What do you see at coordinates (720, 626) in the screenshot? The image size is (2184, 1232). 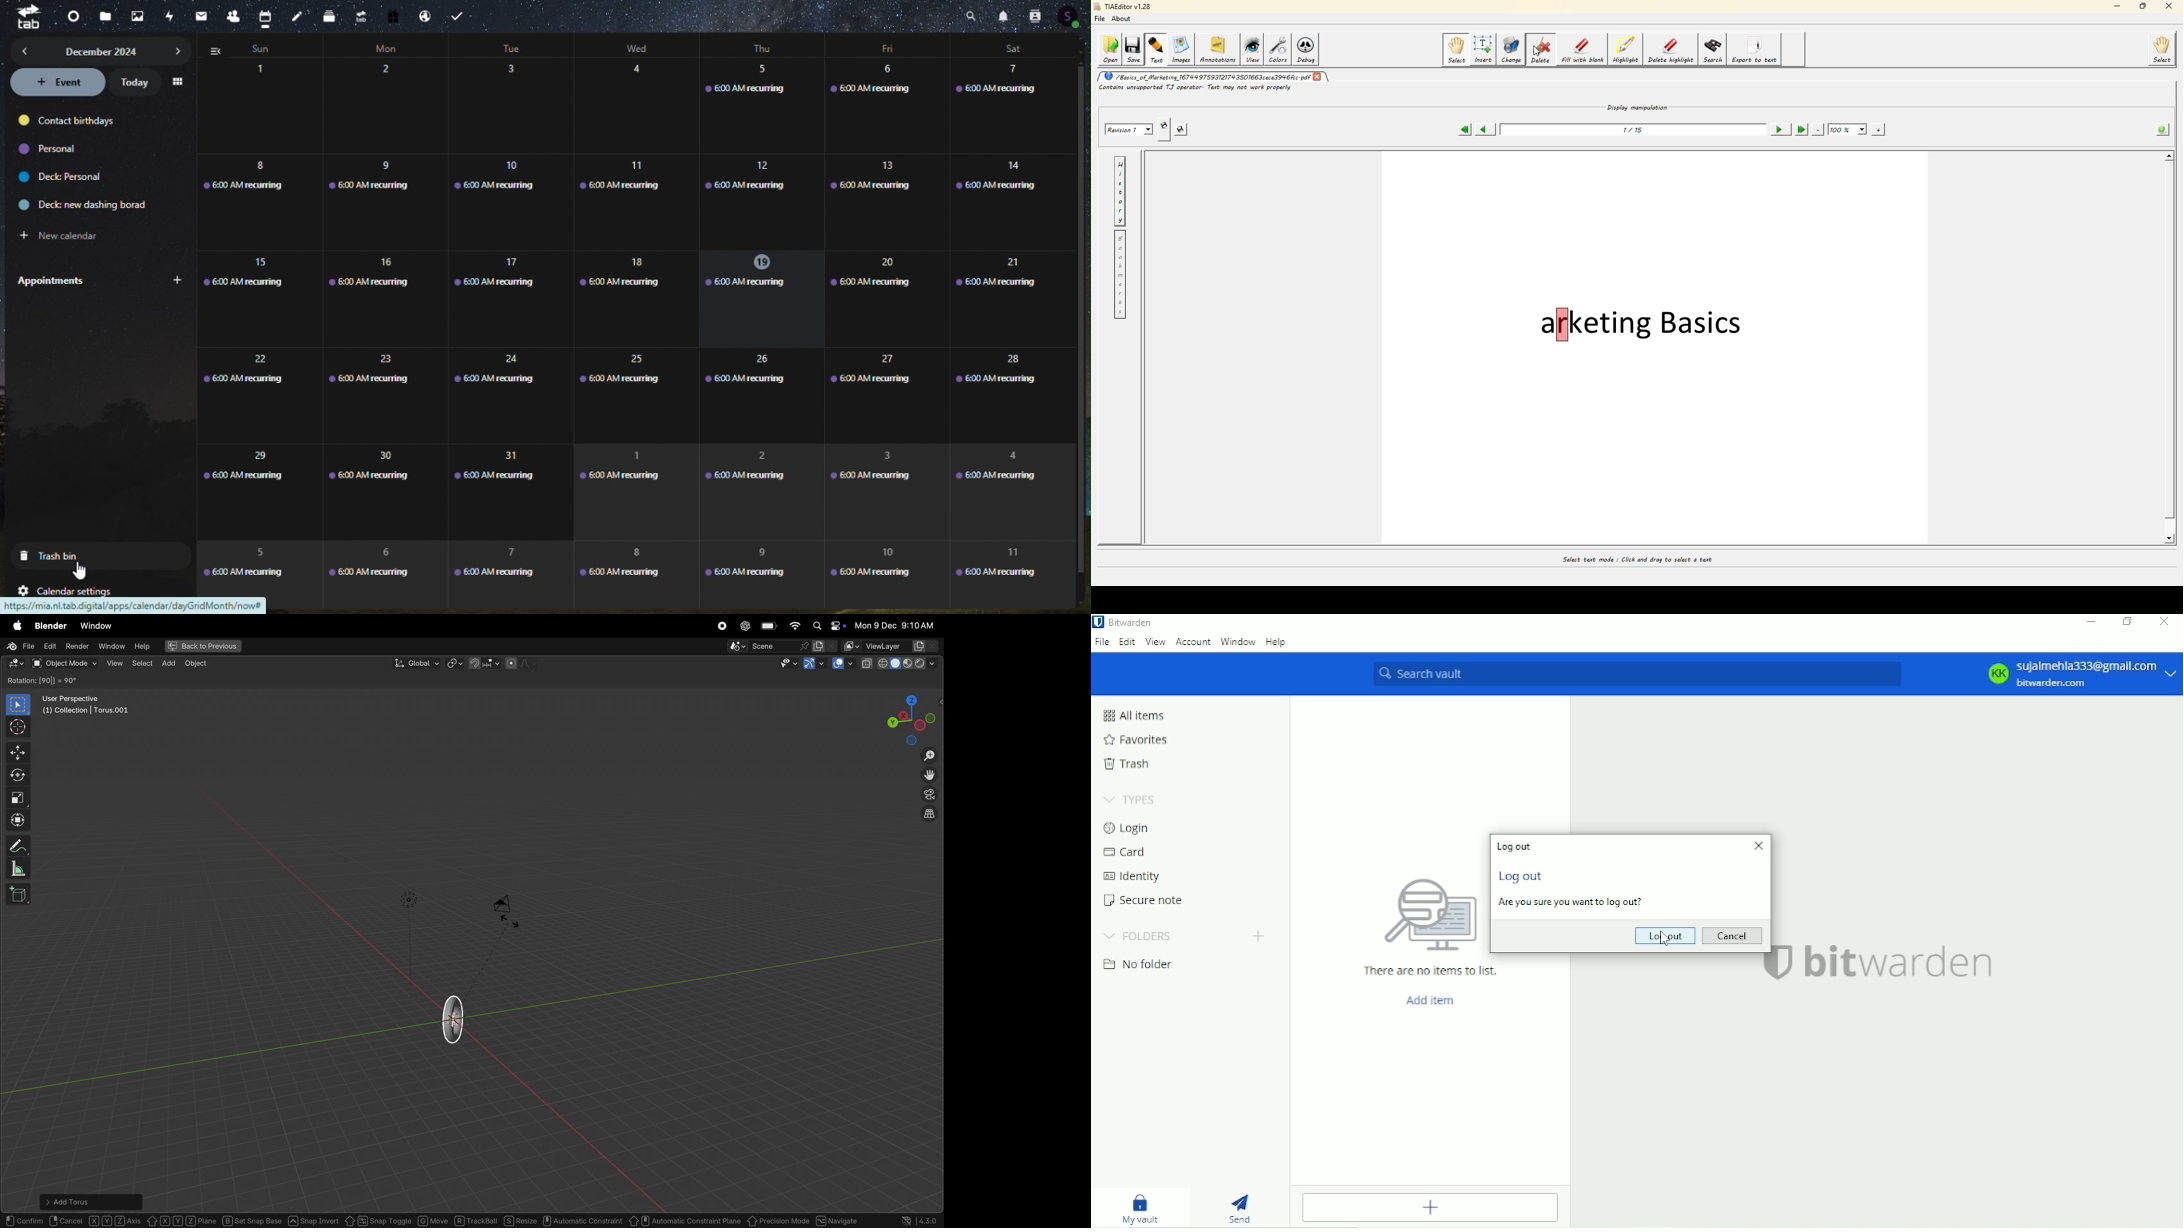 I see `record` at bounding box center [720, 626].